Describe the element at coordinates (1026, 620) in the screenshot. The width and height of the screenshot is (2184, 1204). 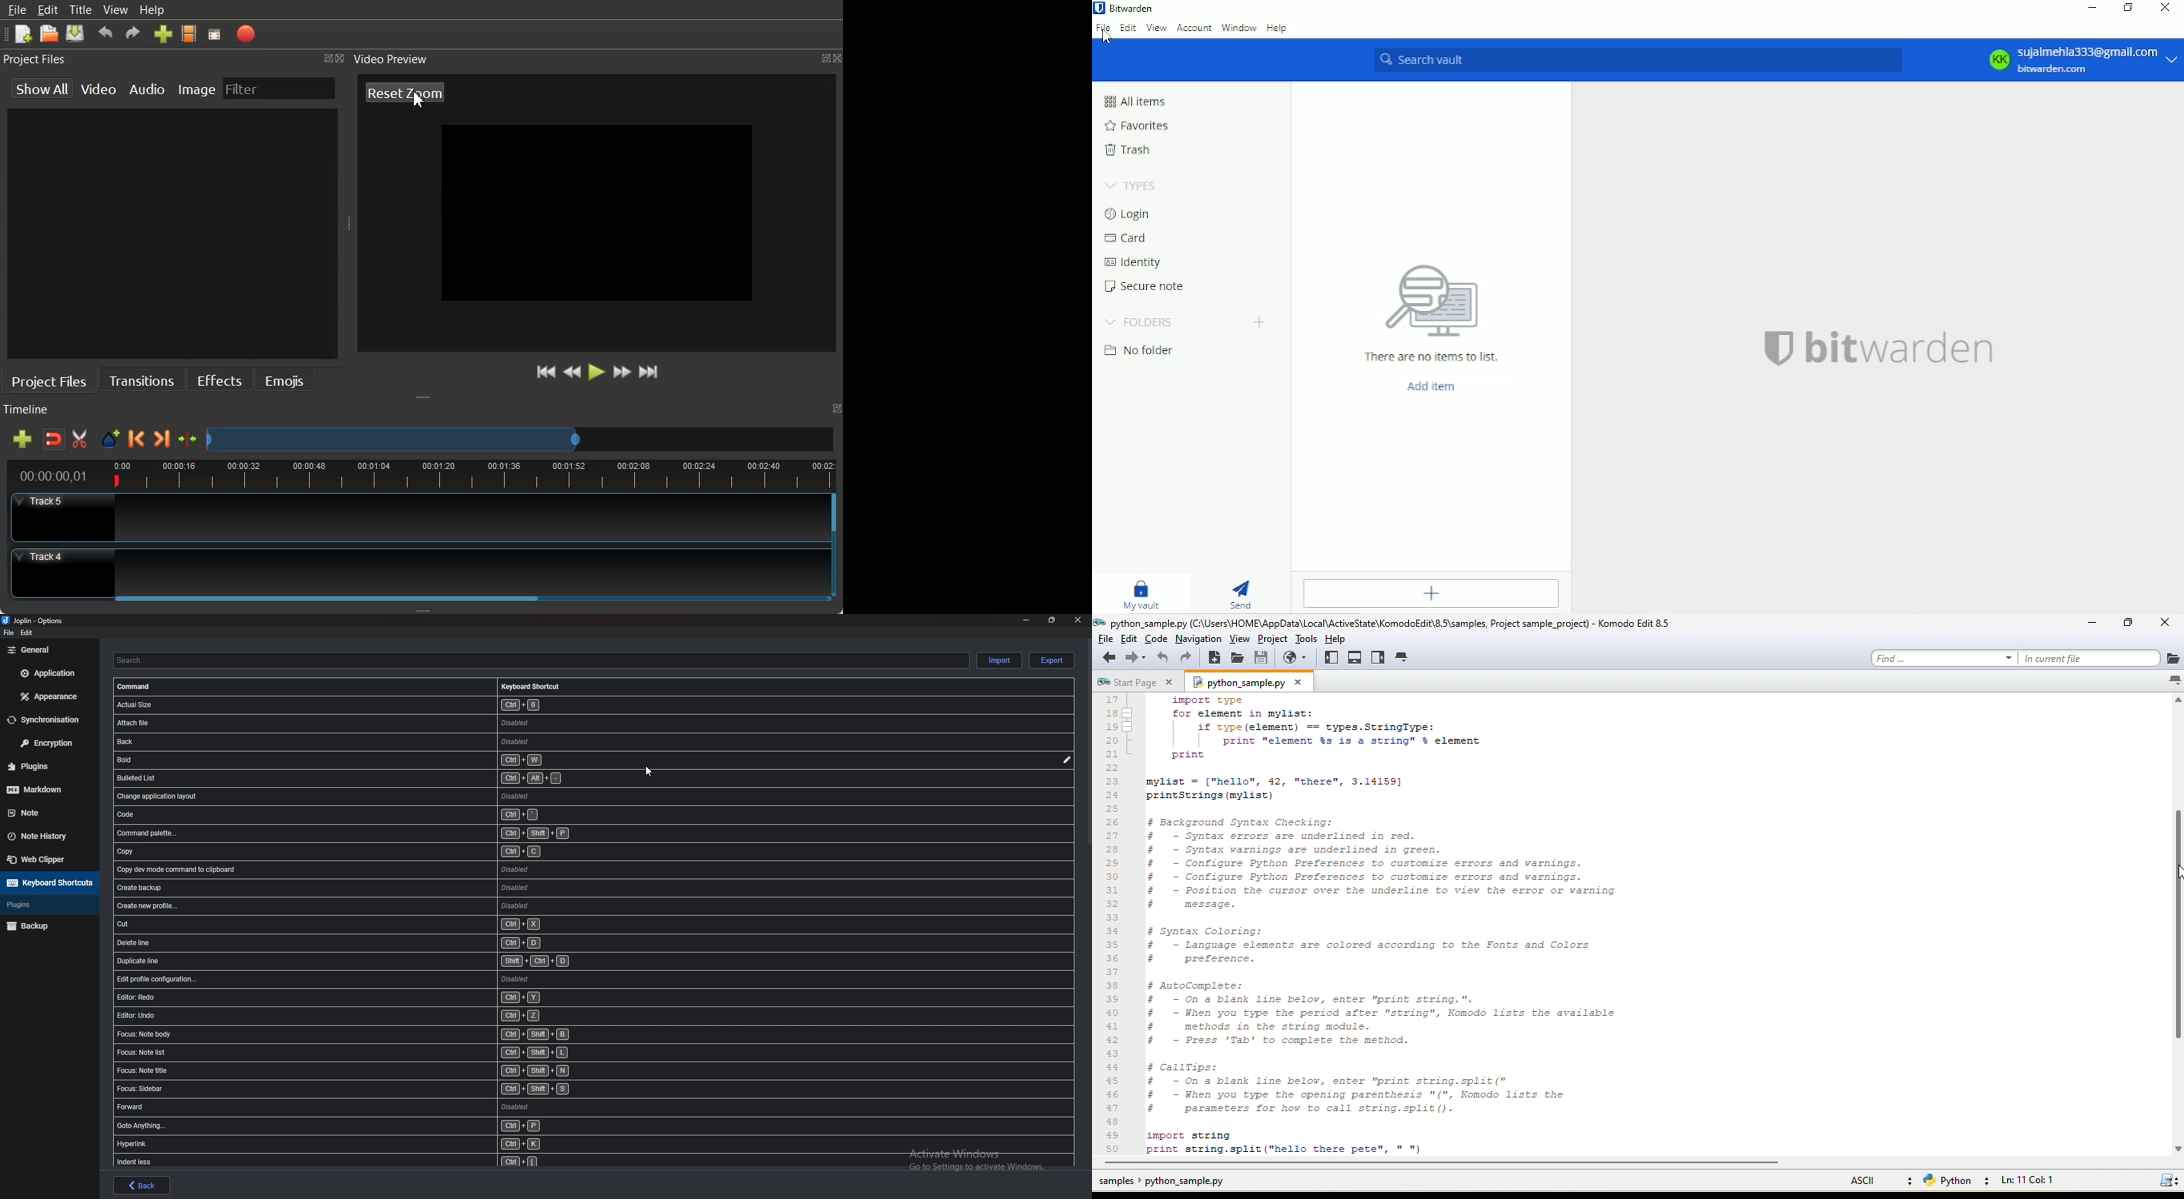
I see `minimize` at that location.